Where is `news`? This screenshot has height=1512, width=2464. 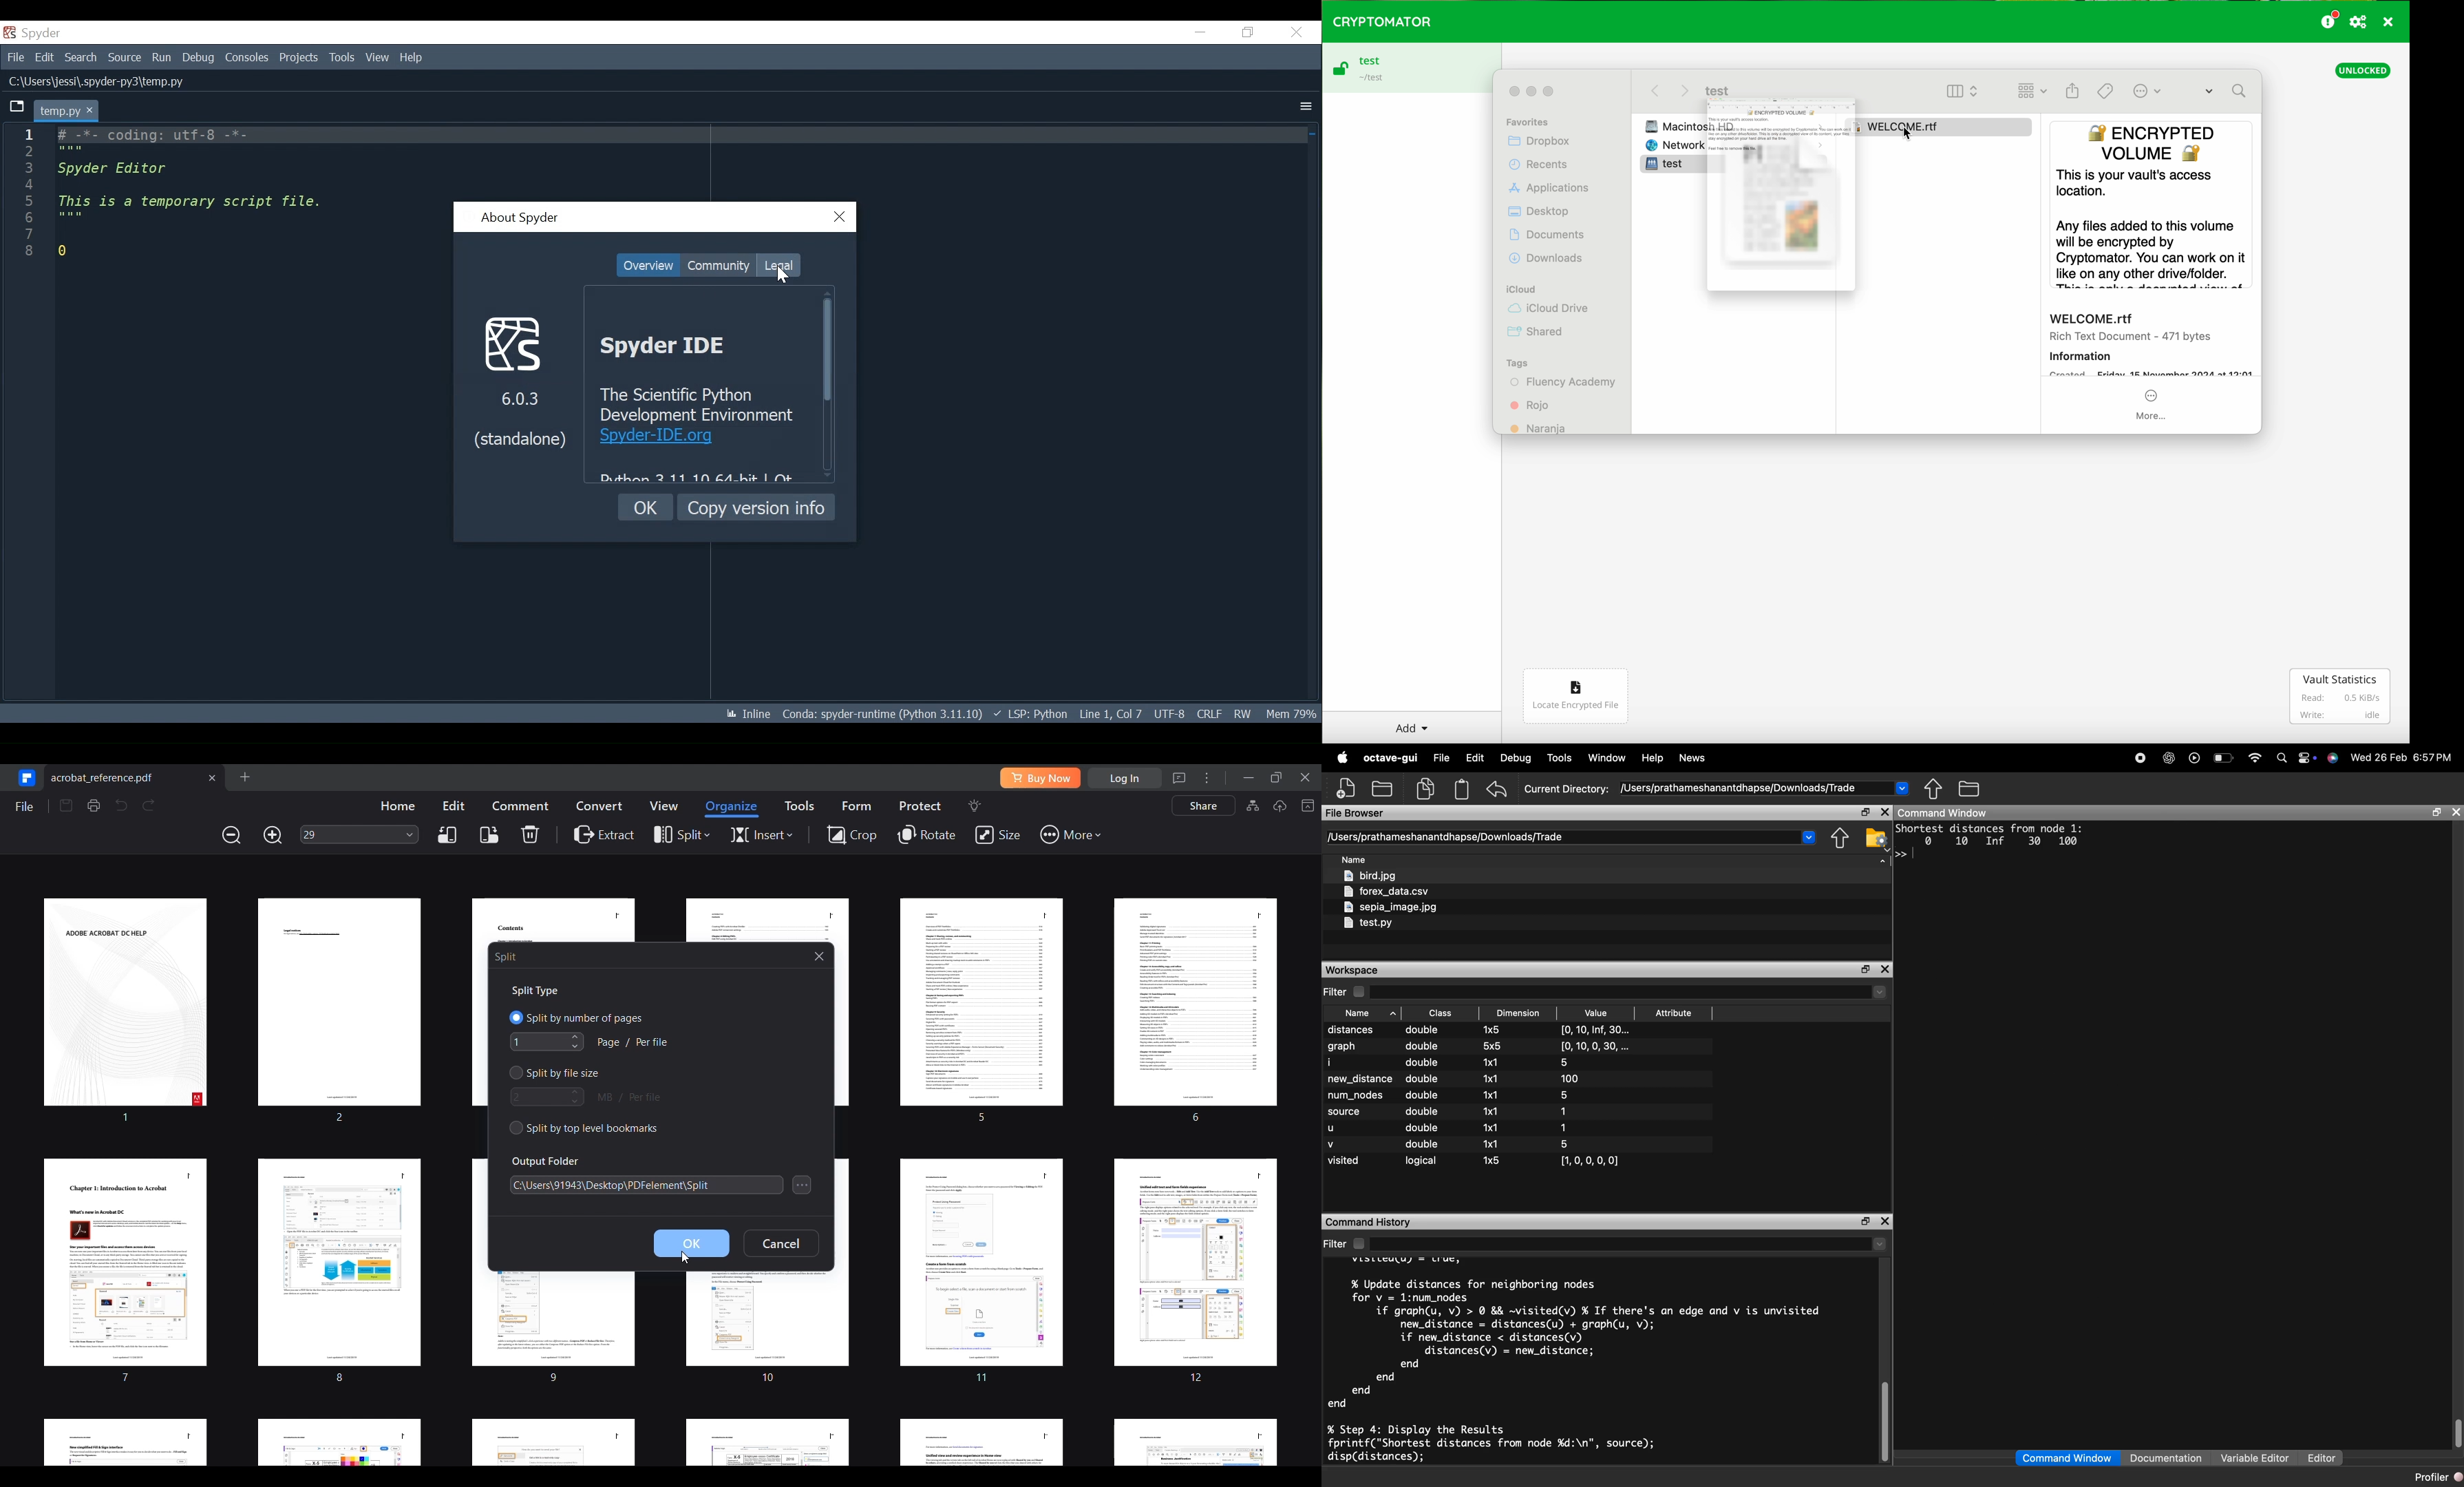 news is located at coordinates (1694, 758).